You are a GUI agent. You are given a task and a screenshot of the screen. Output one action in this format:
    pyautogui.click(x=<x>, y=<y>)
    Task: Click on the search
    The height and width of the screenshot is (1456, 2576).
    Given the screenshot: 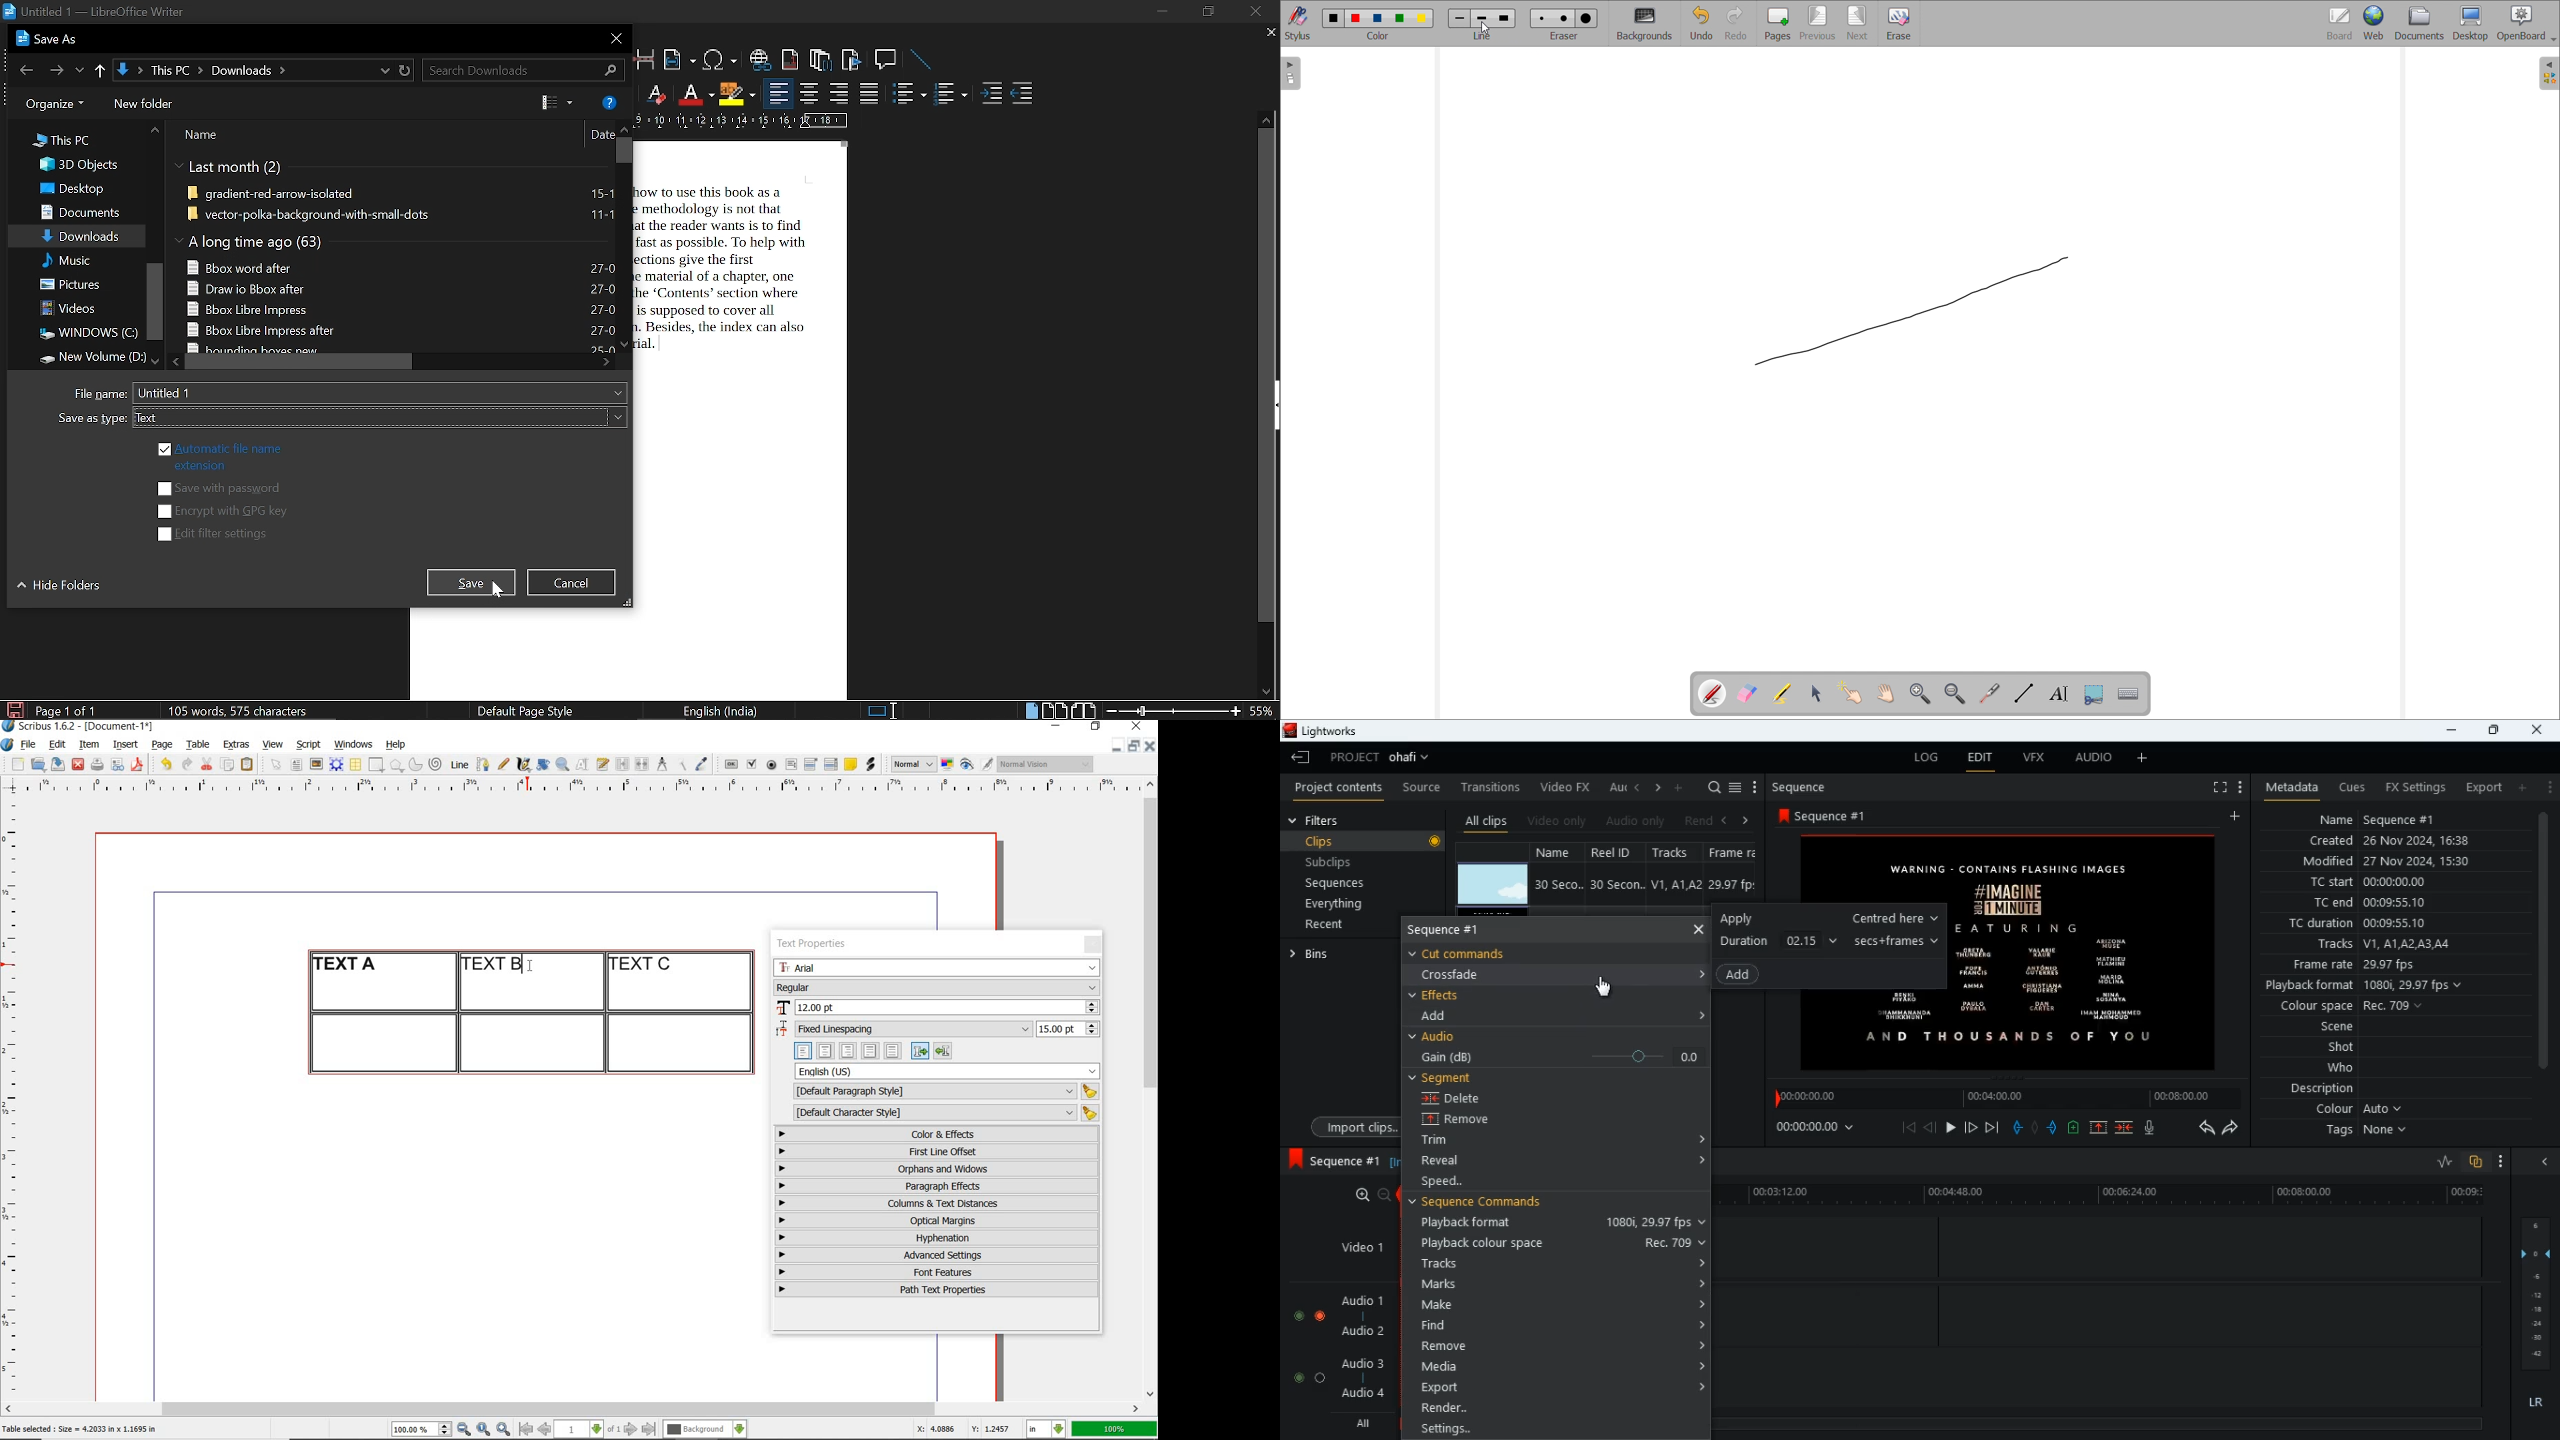 What is the action you would take?
    pyautogui.click(x=520, y=71)
    